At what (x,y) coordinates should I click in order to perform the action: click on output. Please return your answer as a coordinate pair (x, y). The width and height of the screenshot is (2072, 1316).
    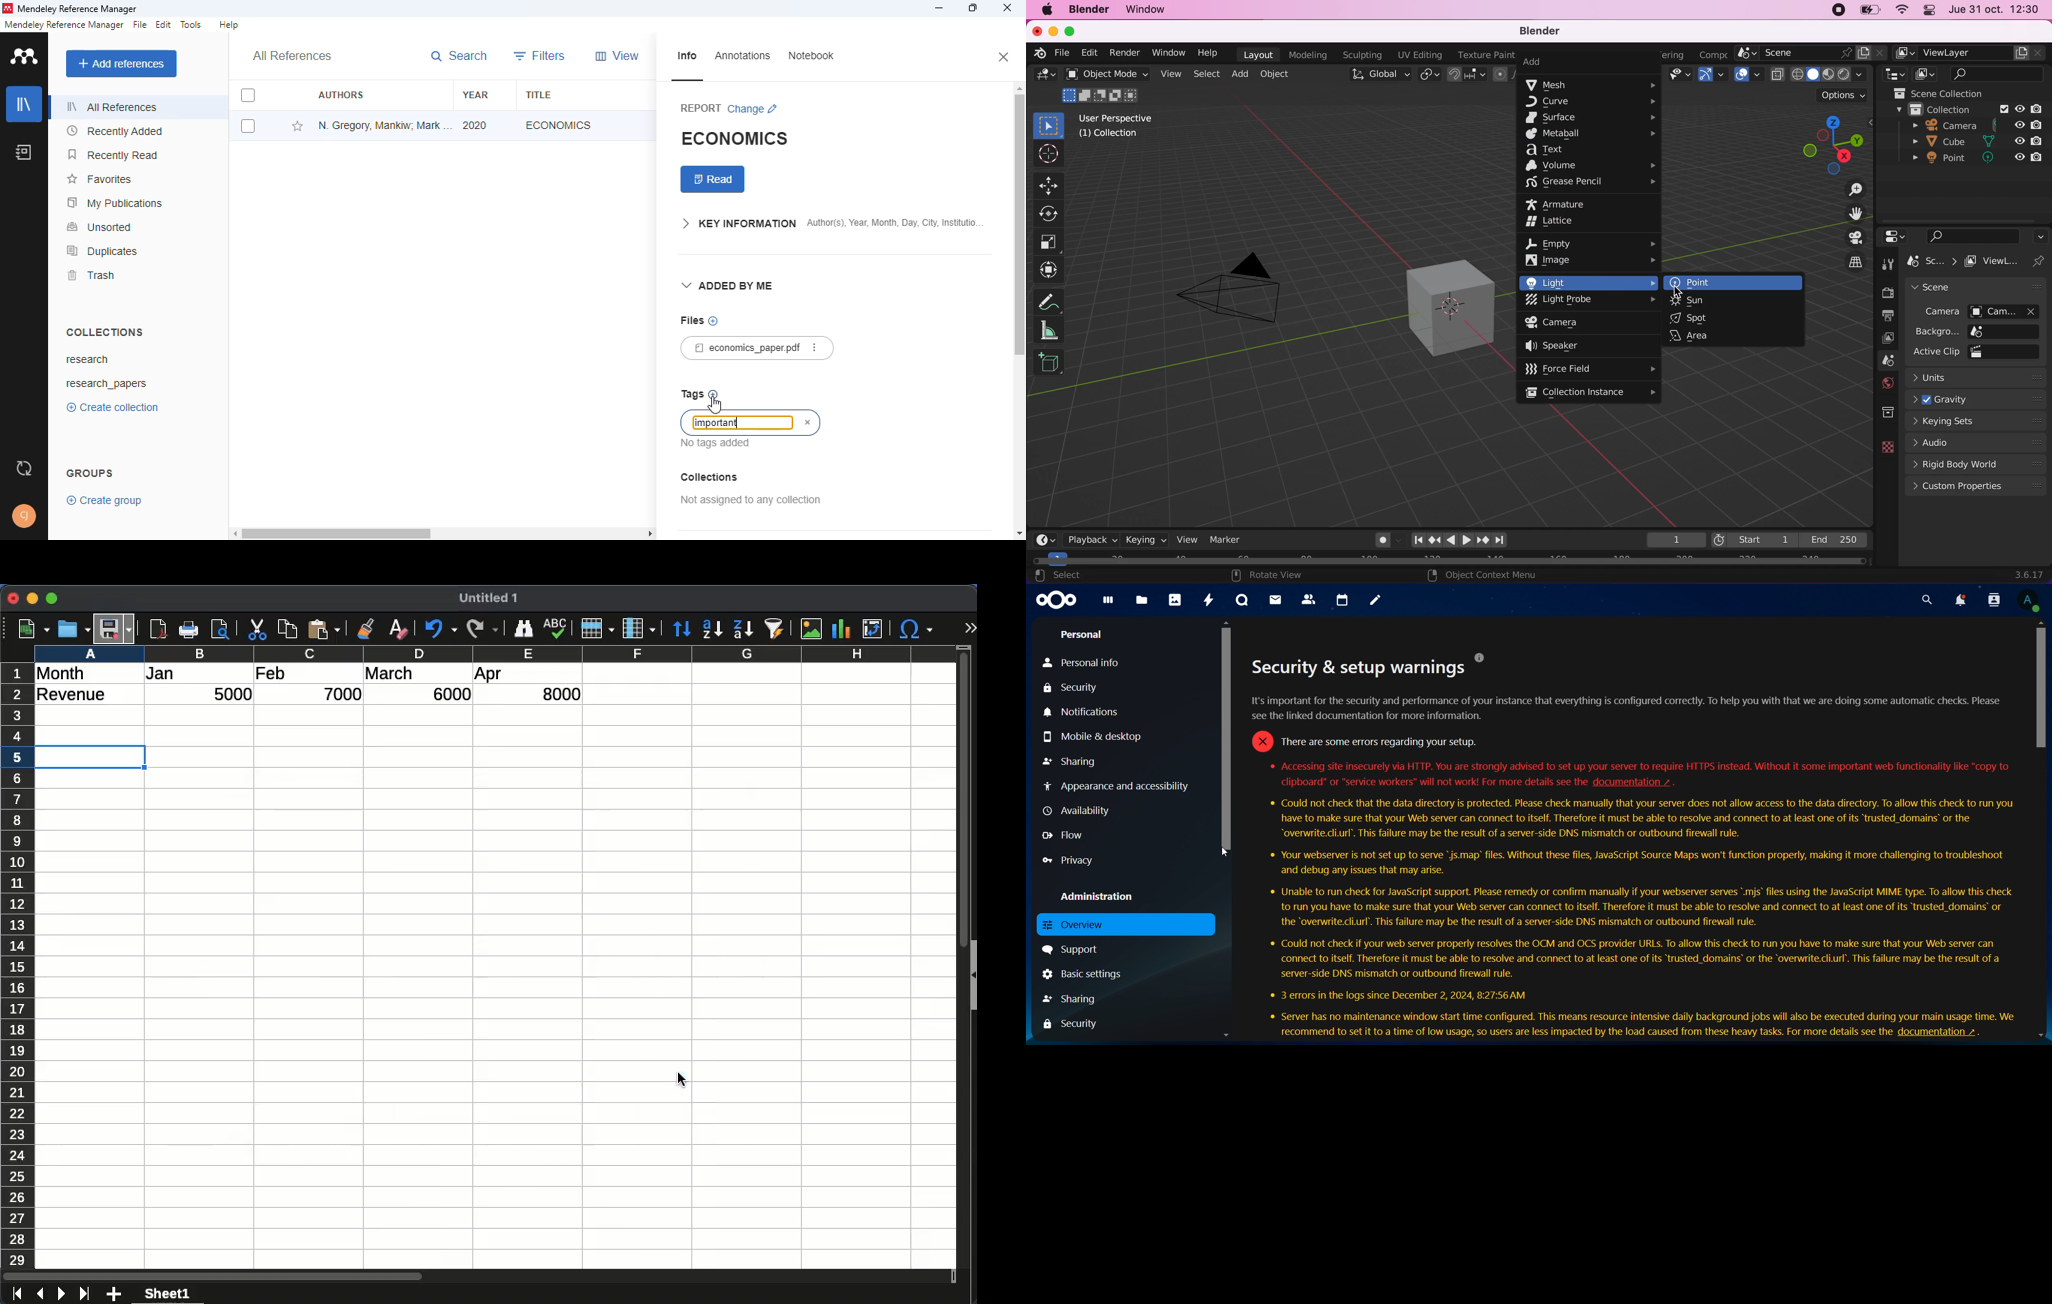
    Looking at the image, I should click on (1886, 315).